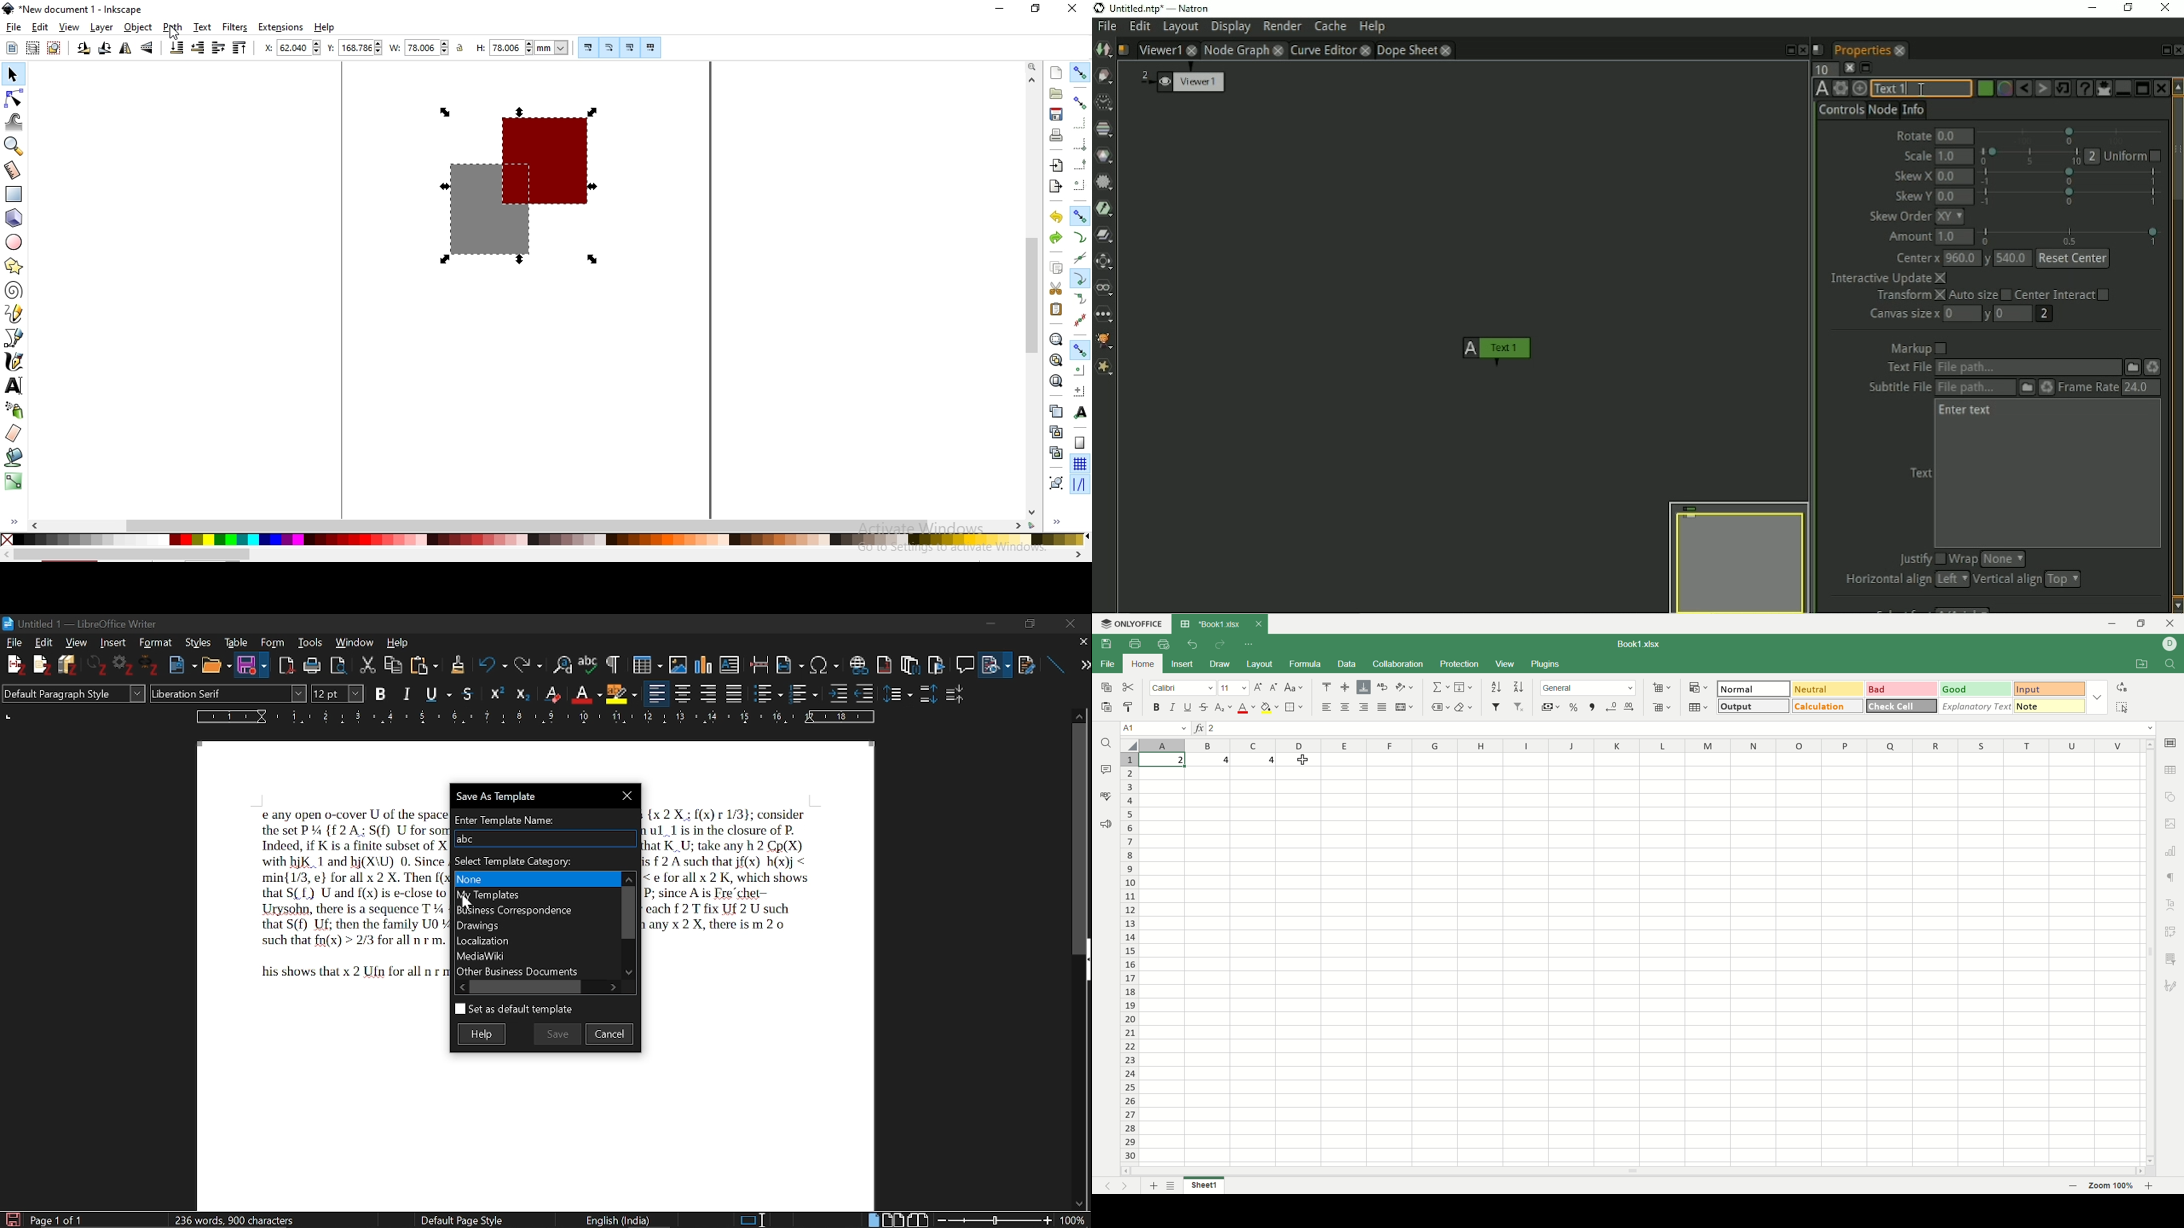 The height and width of the screenshot is (1232, 2184). I want to click on View, so click(74, 642).